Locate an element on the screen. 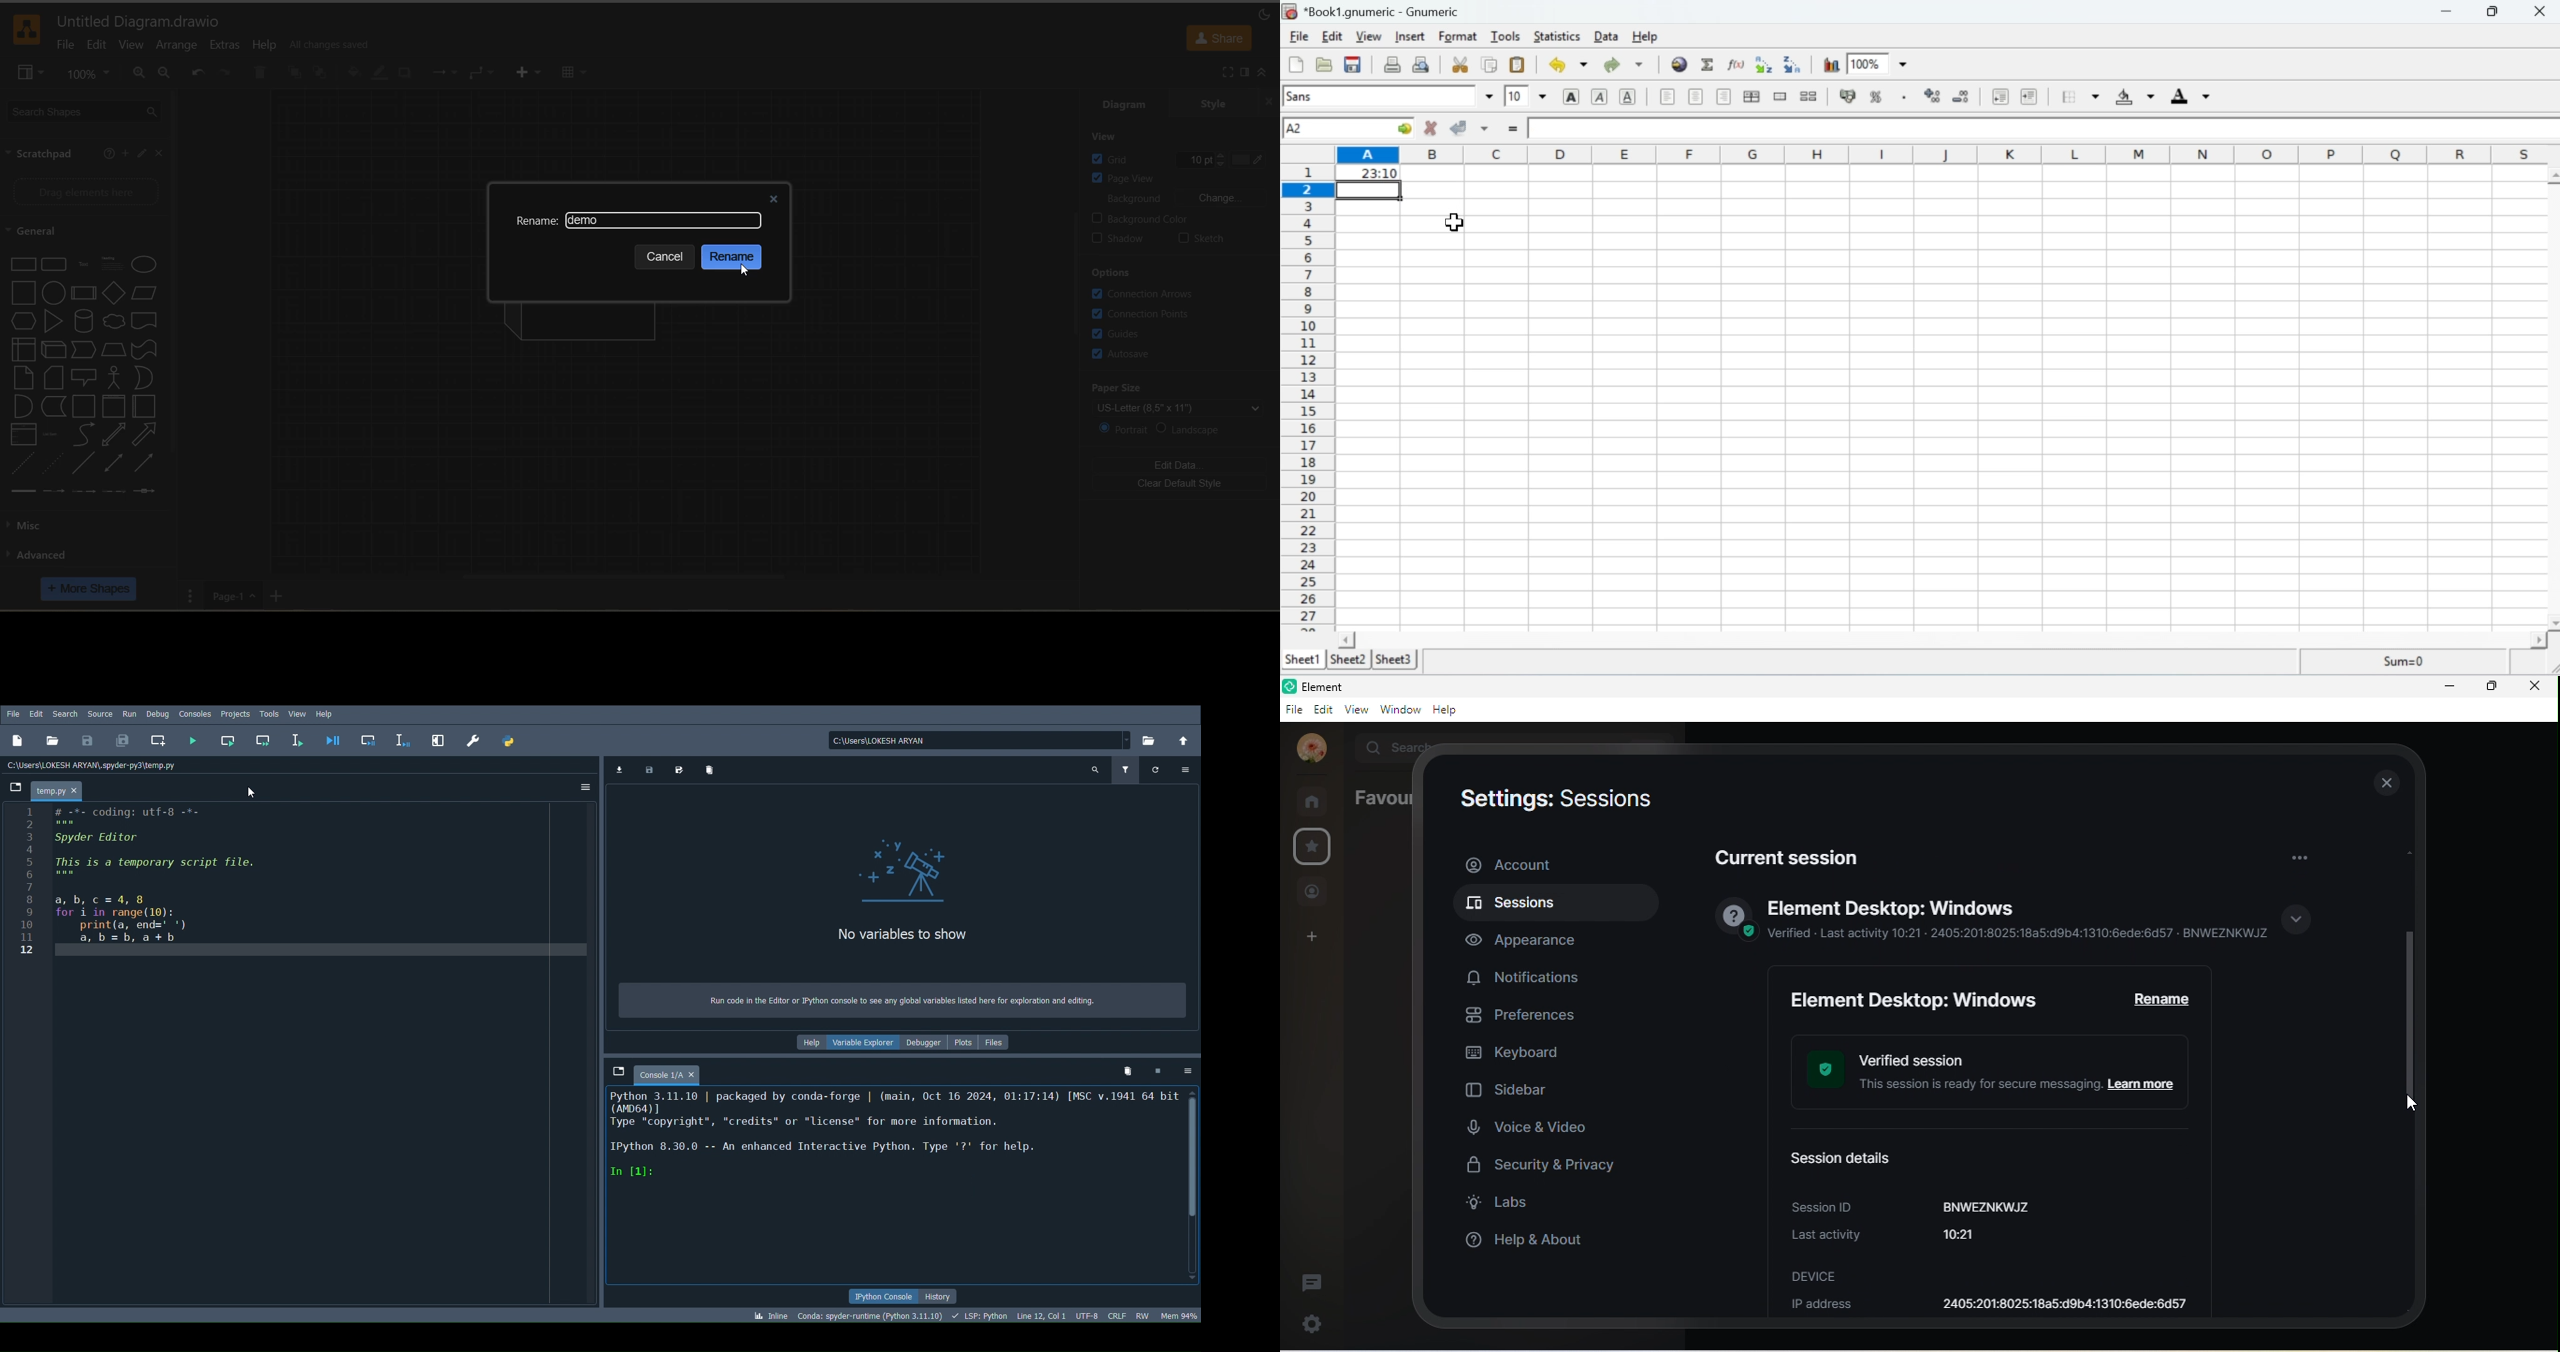 This screenshot has width=2576, height=1372. Sheet 3 is located at coordinates (1394, 659).